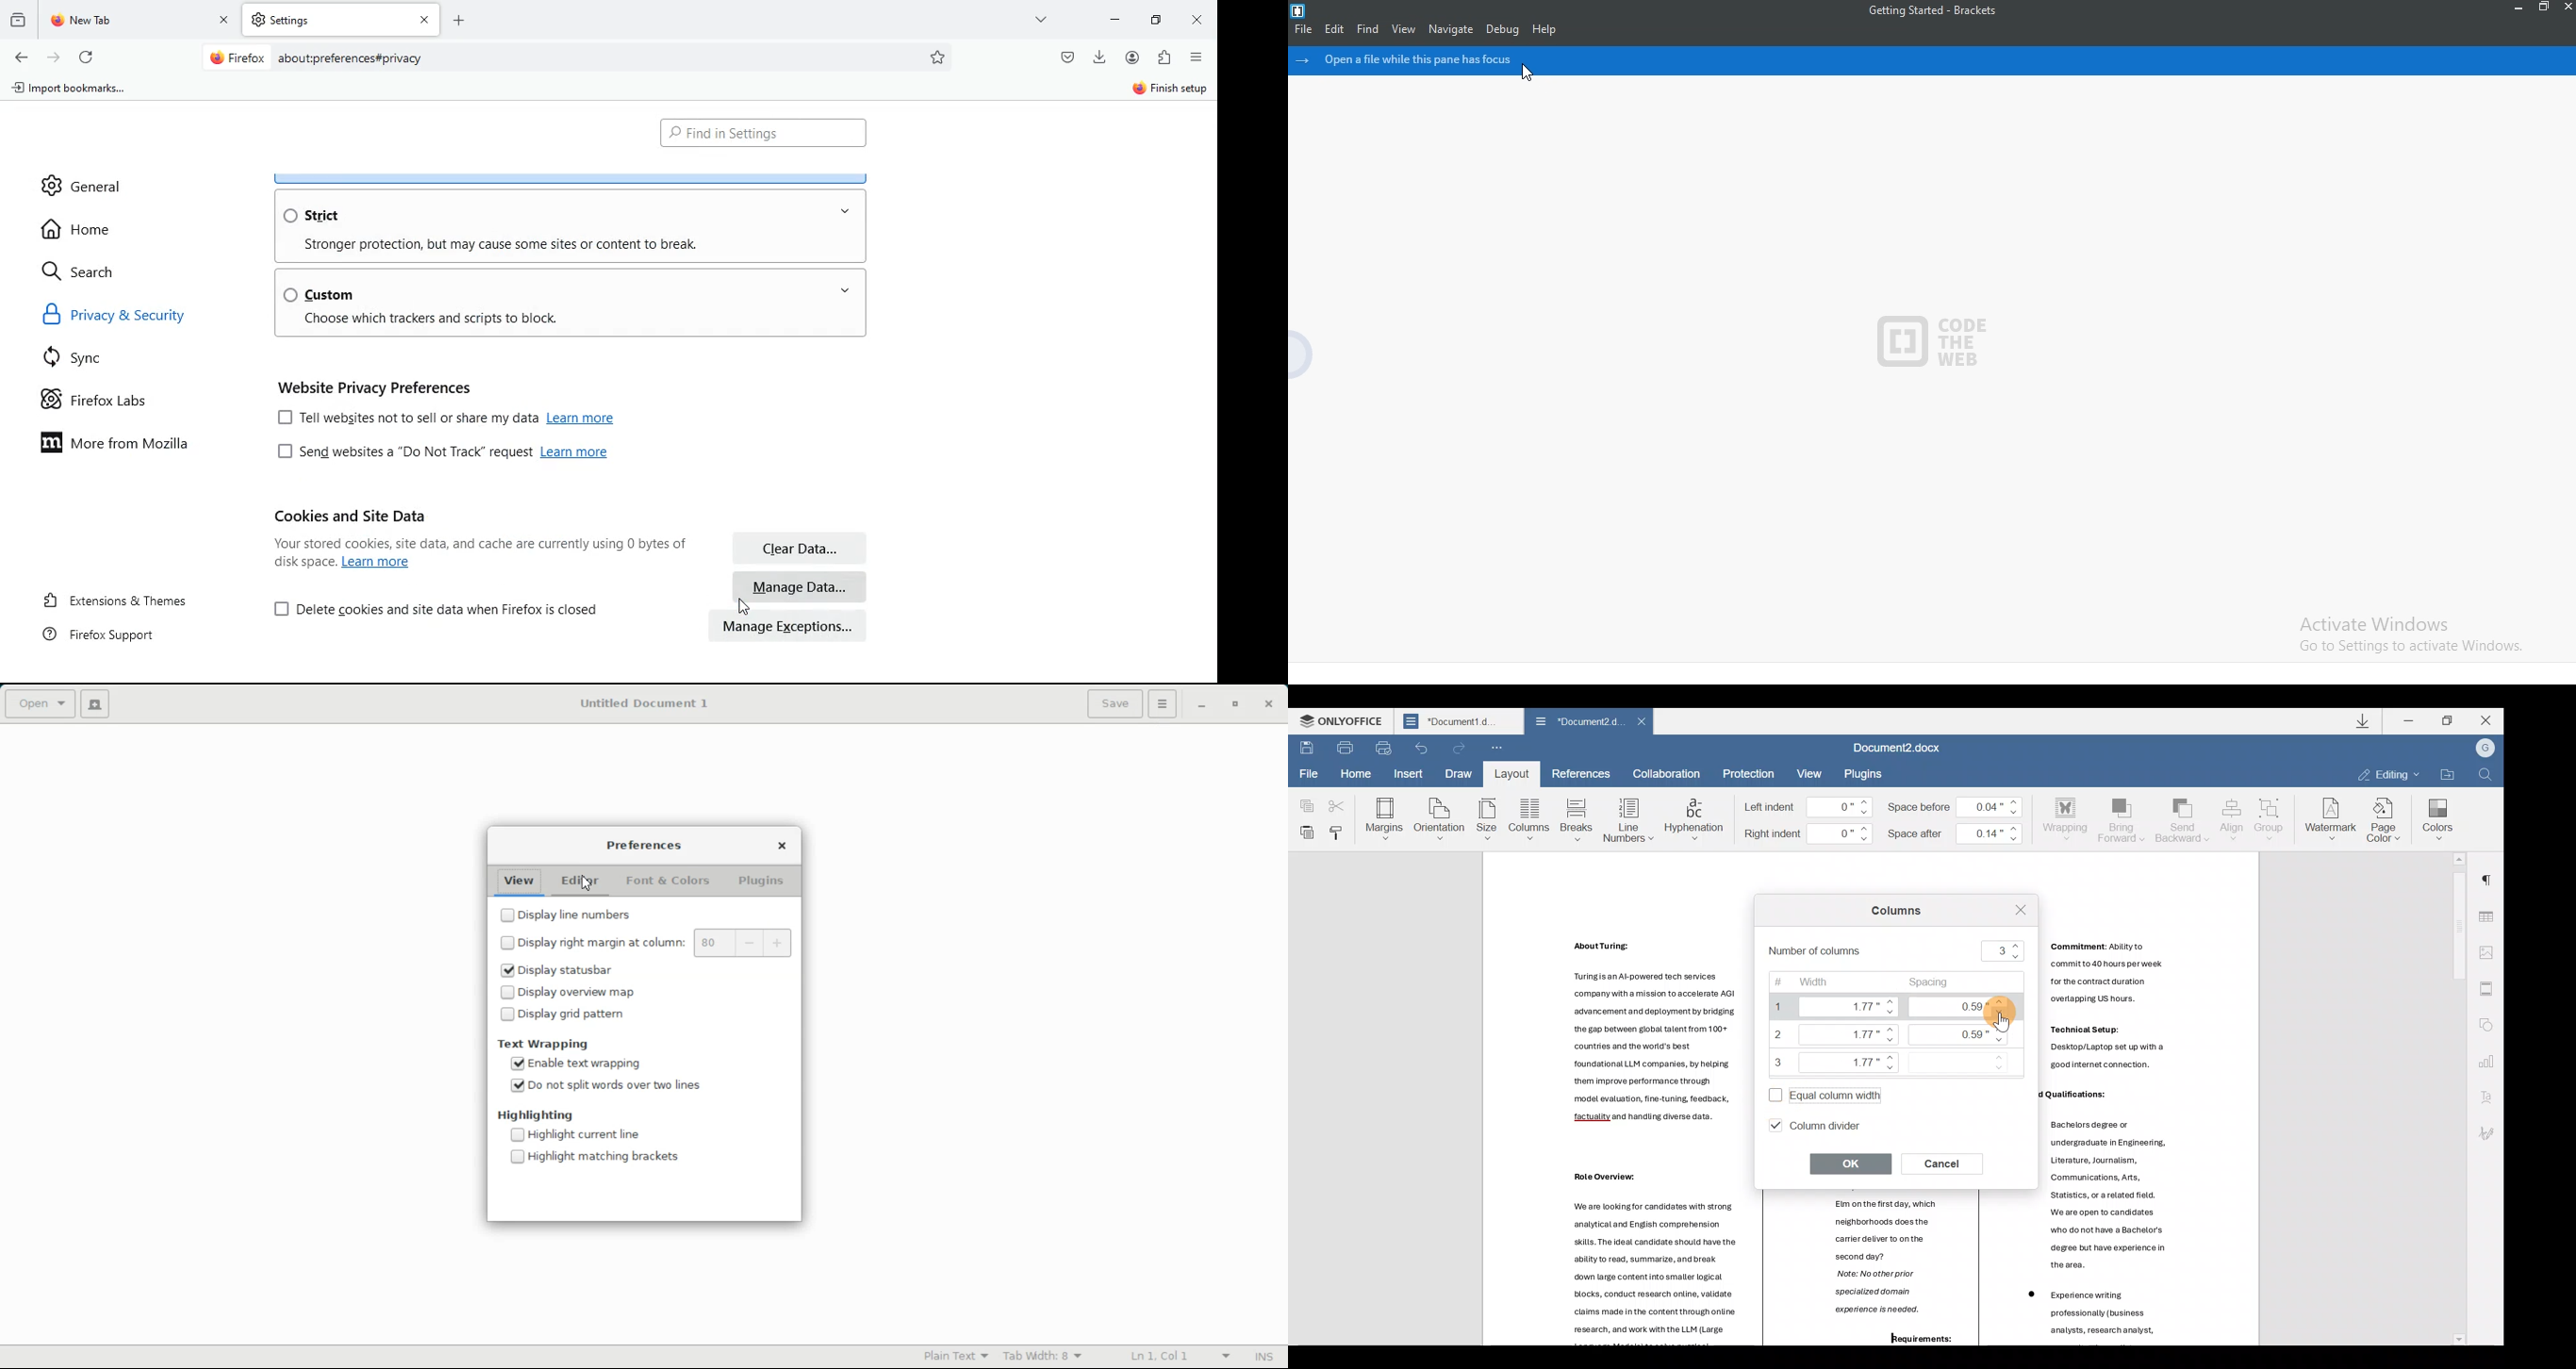 The width and height of the screenshot is (2576, 1372). Describe the element at coordinates (1304, 800) in the screenshot. I see `Copy` at that location.